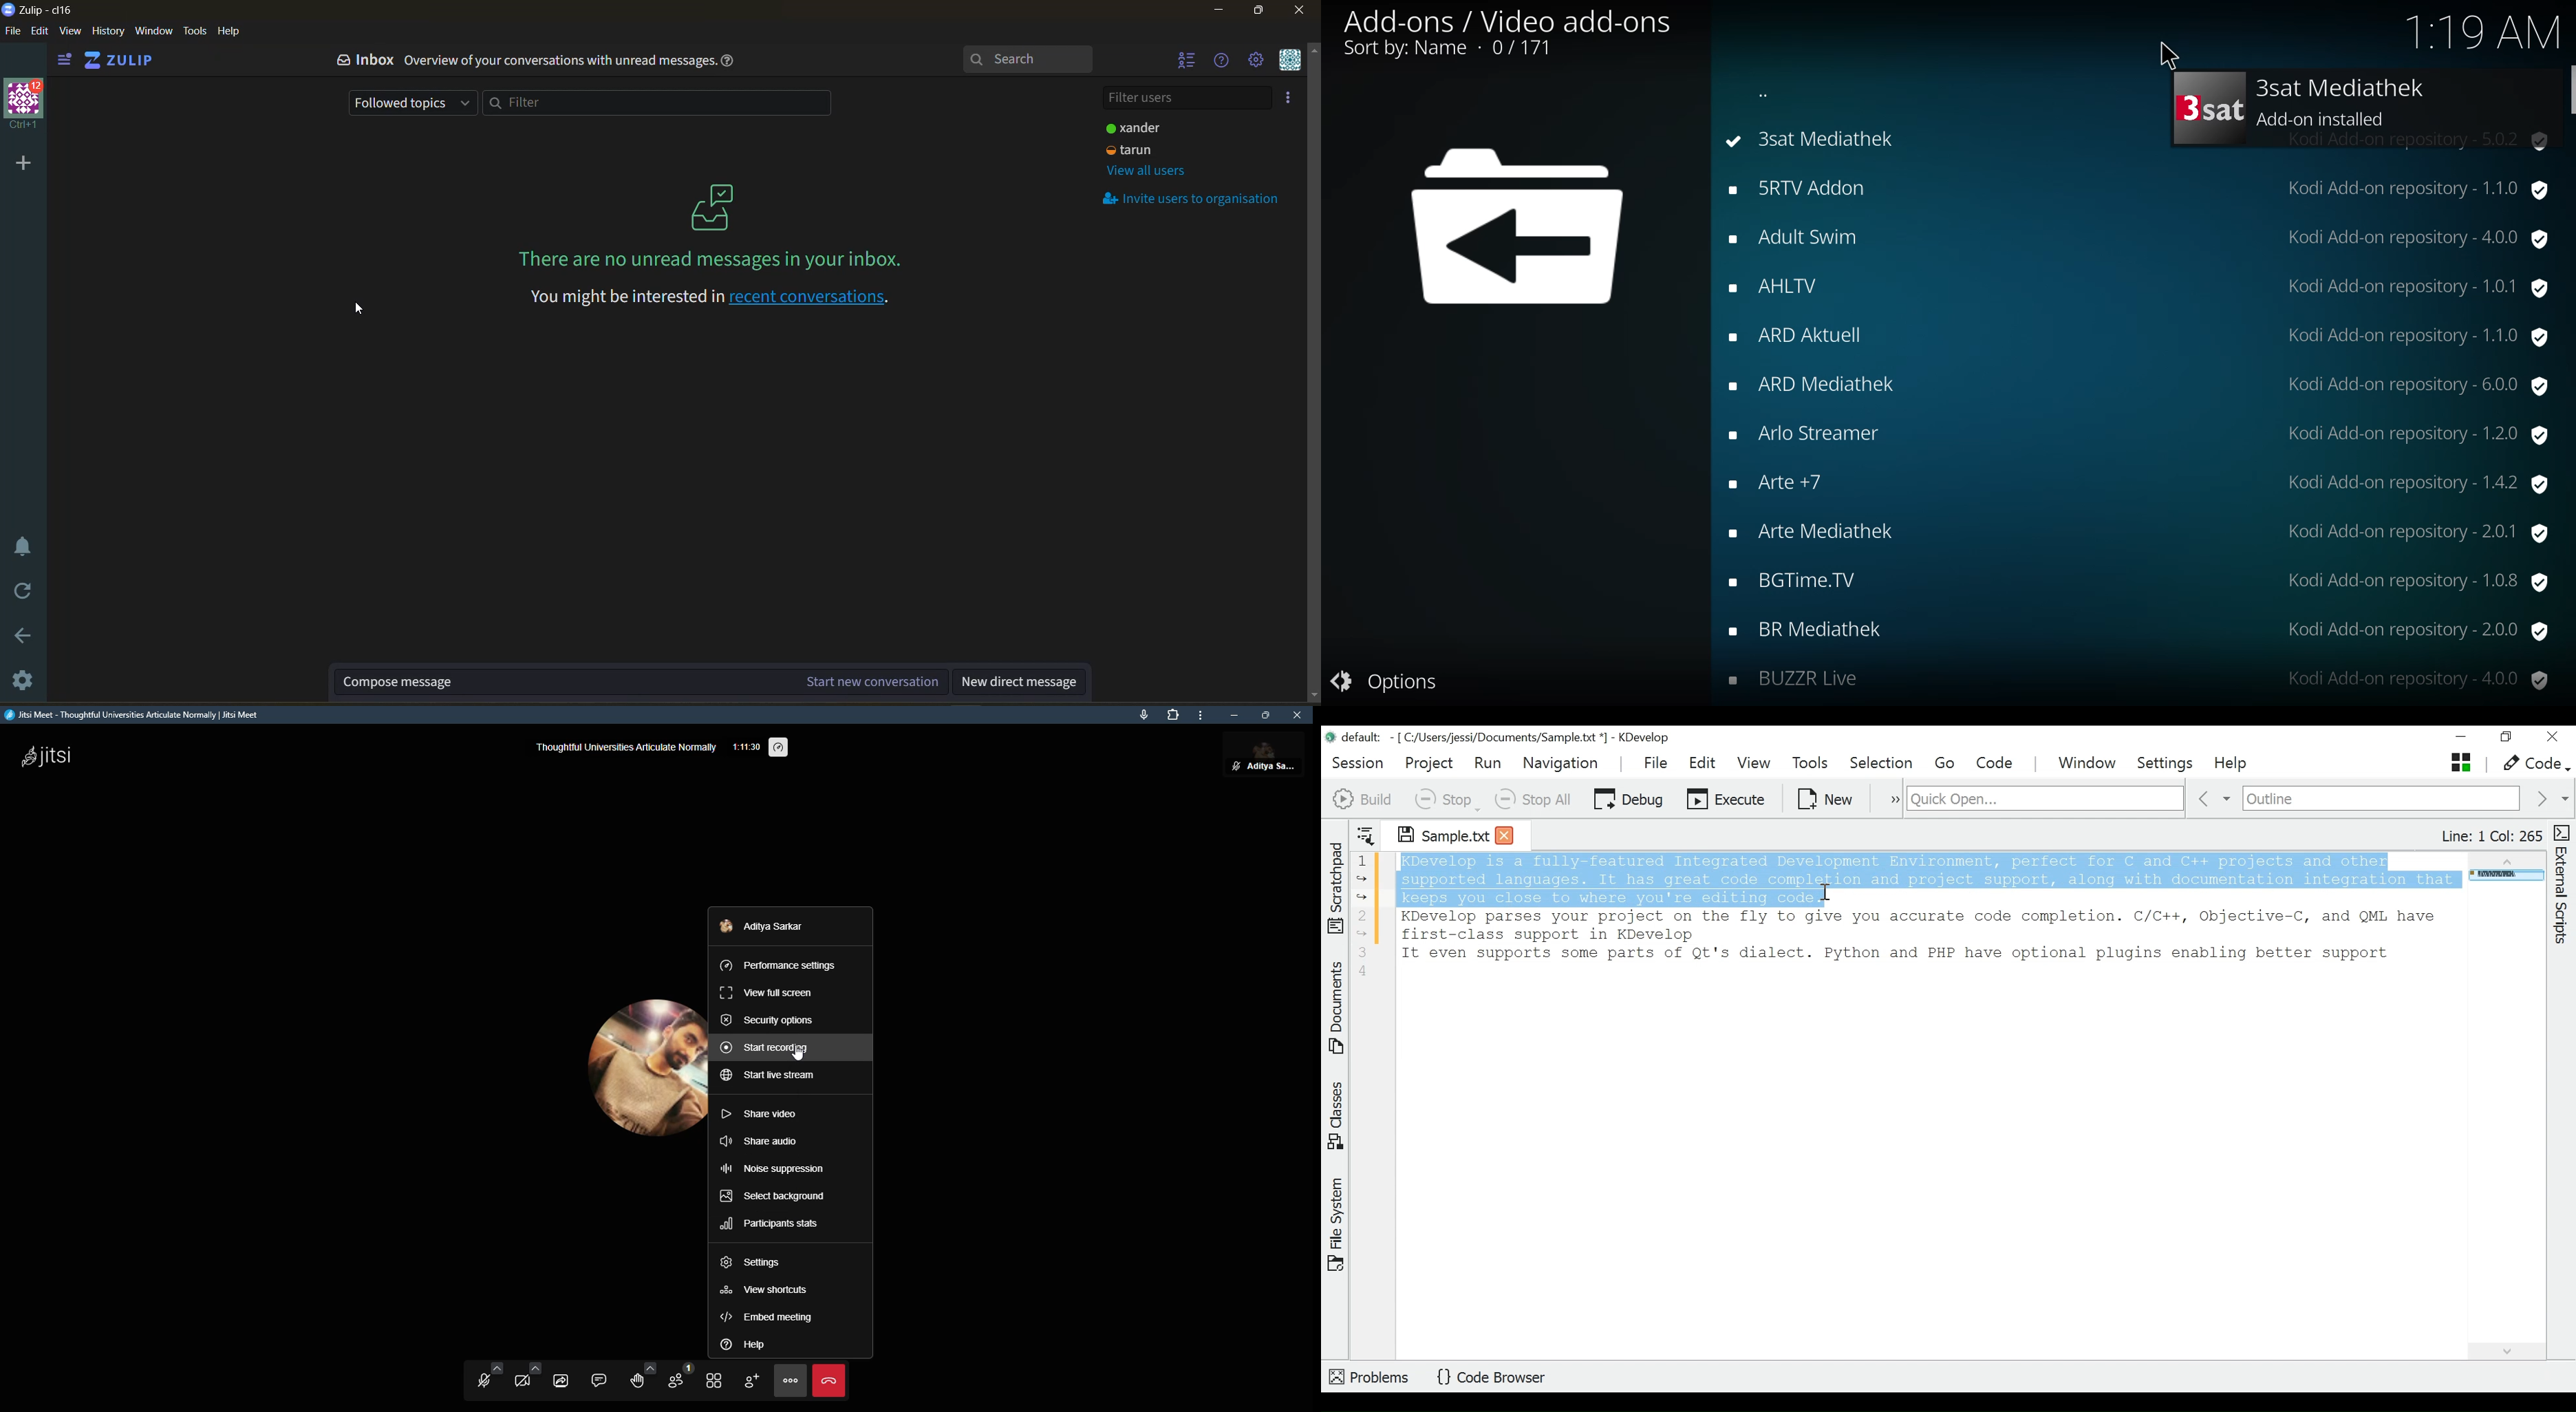 Image resolution: width=2576 pixels, height=1428 pixels. Describe the element at coordinates (1193, 201) in the screenshot. I see `invite users to organisation` at that location.